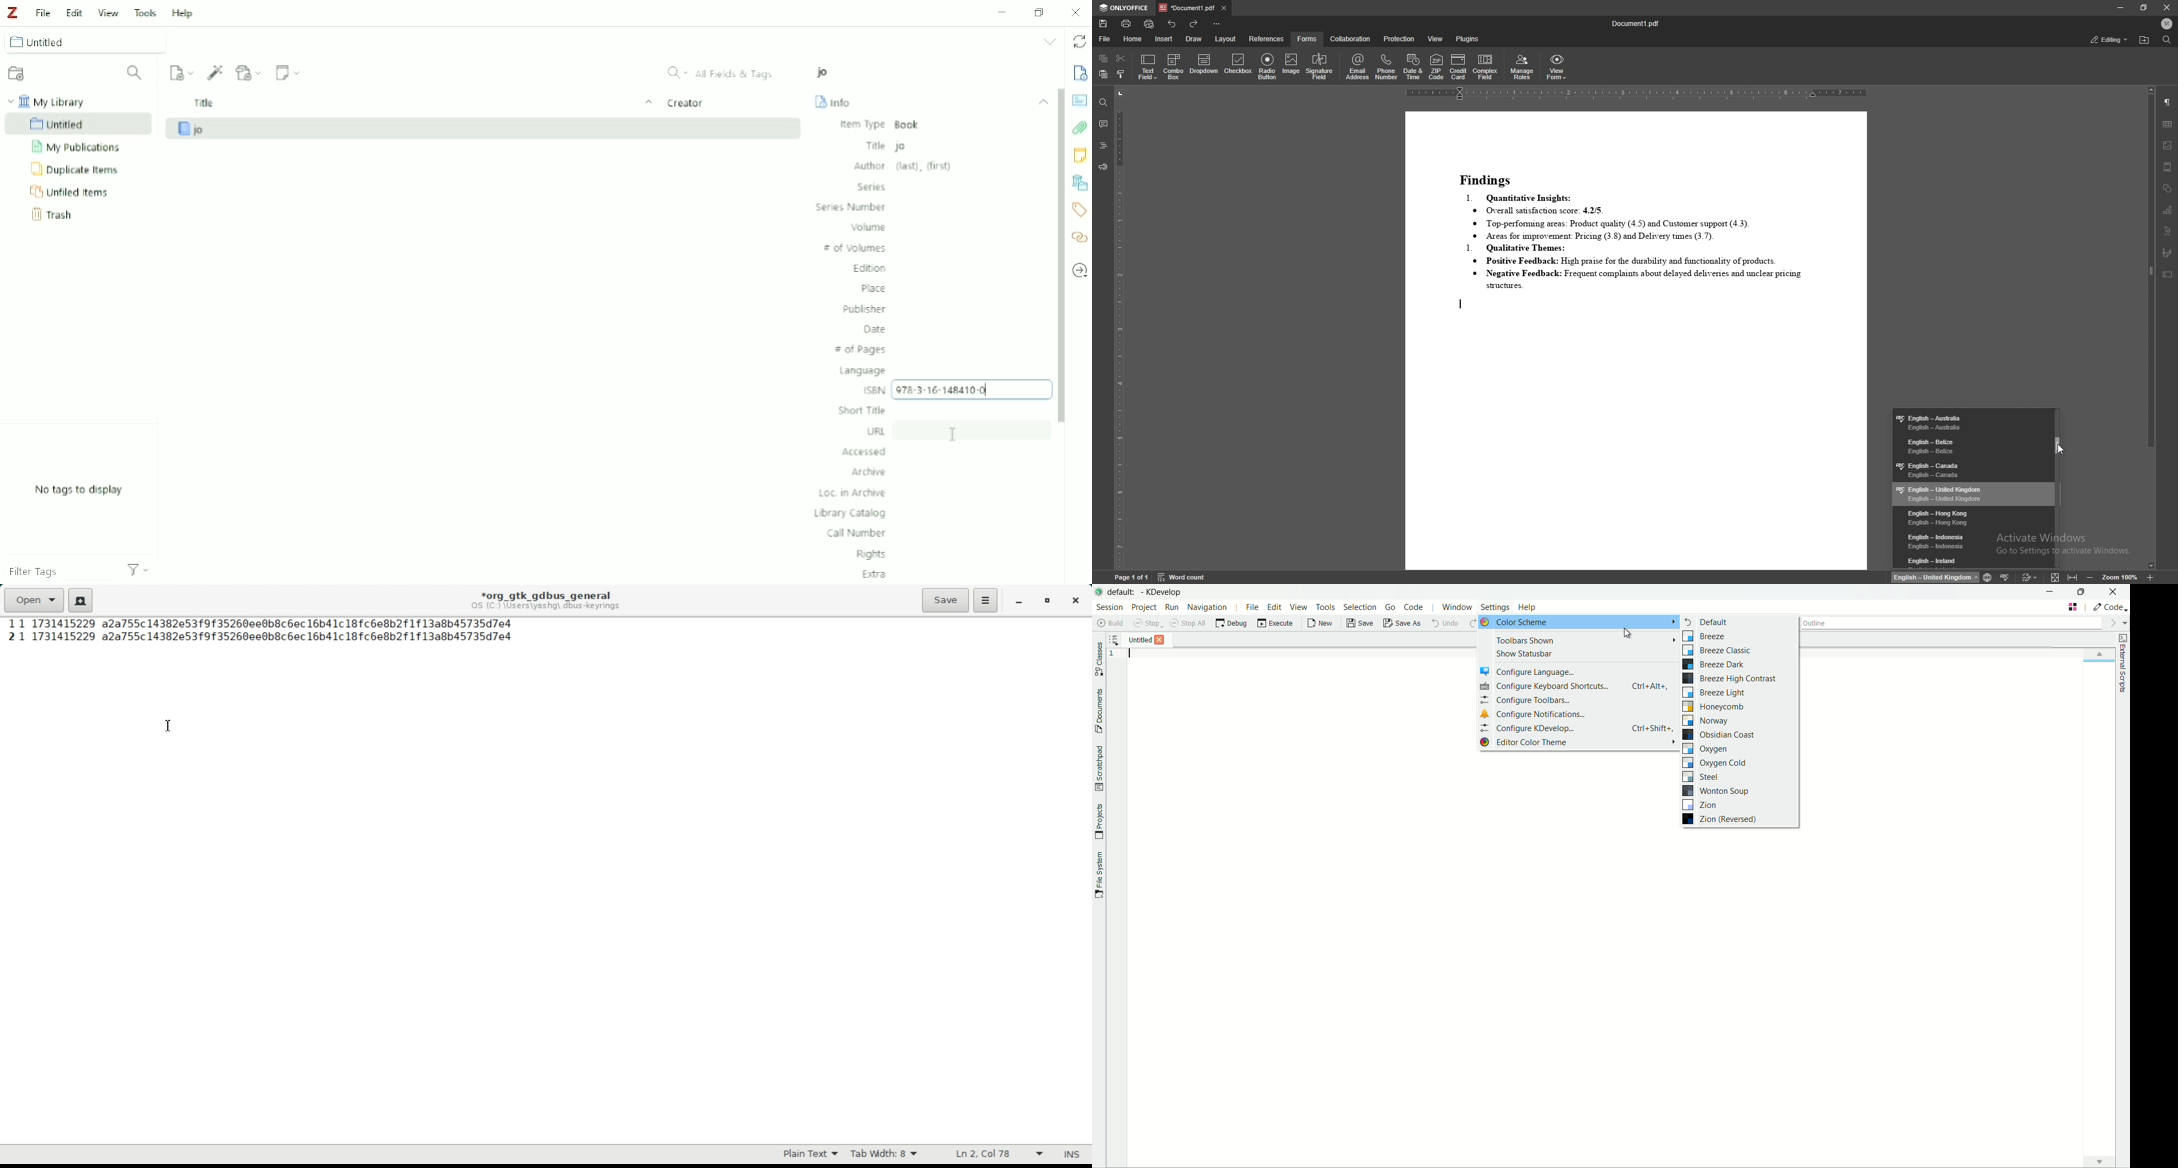  I want to click on session, so click(1110, 607).